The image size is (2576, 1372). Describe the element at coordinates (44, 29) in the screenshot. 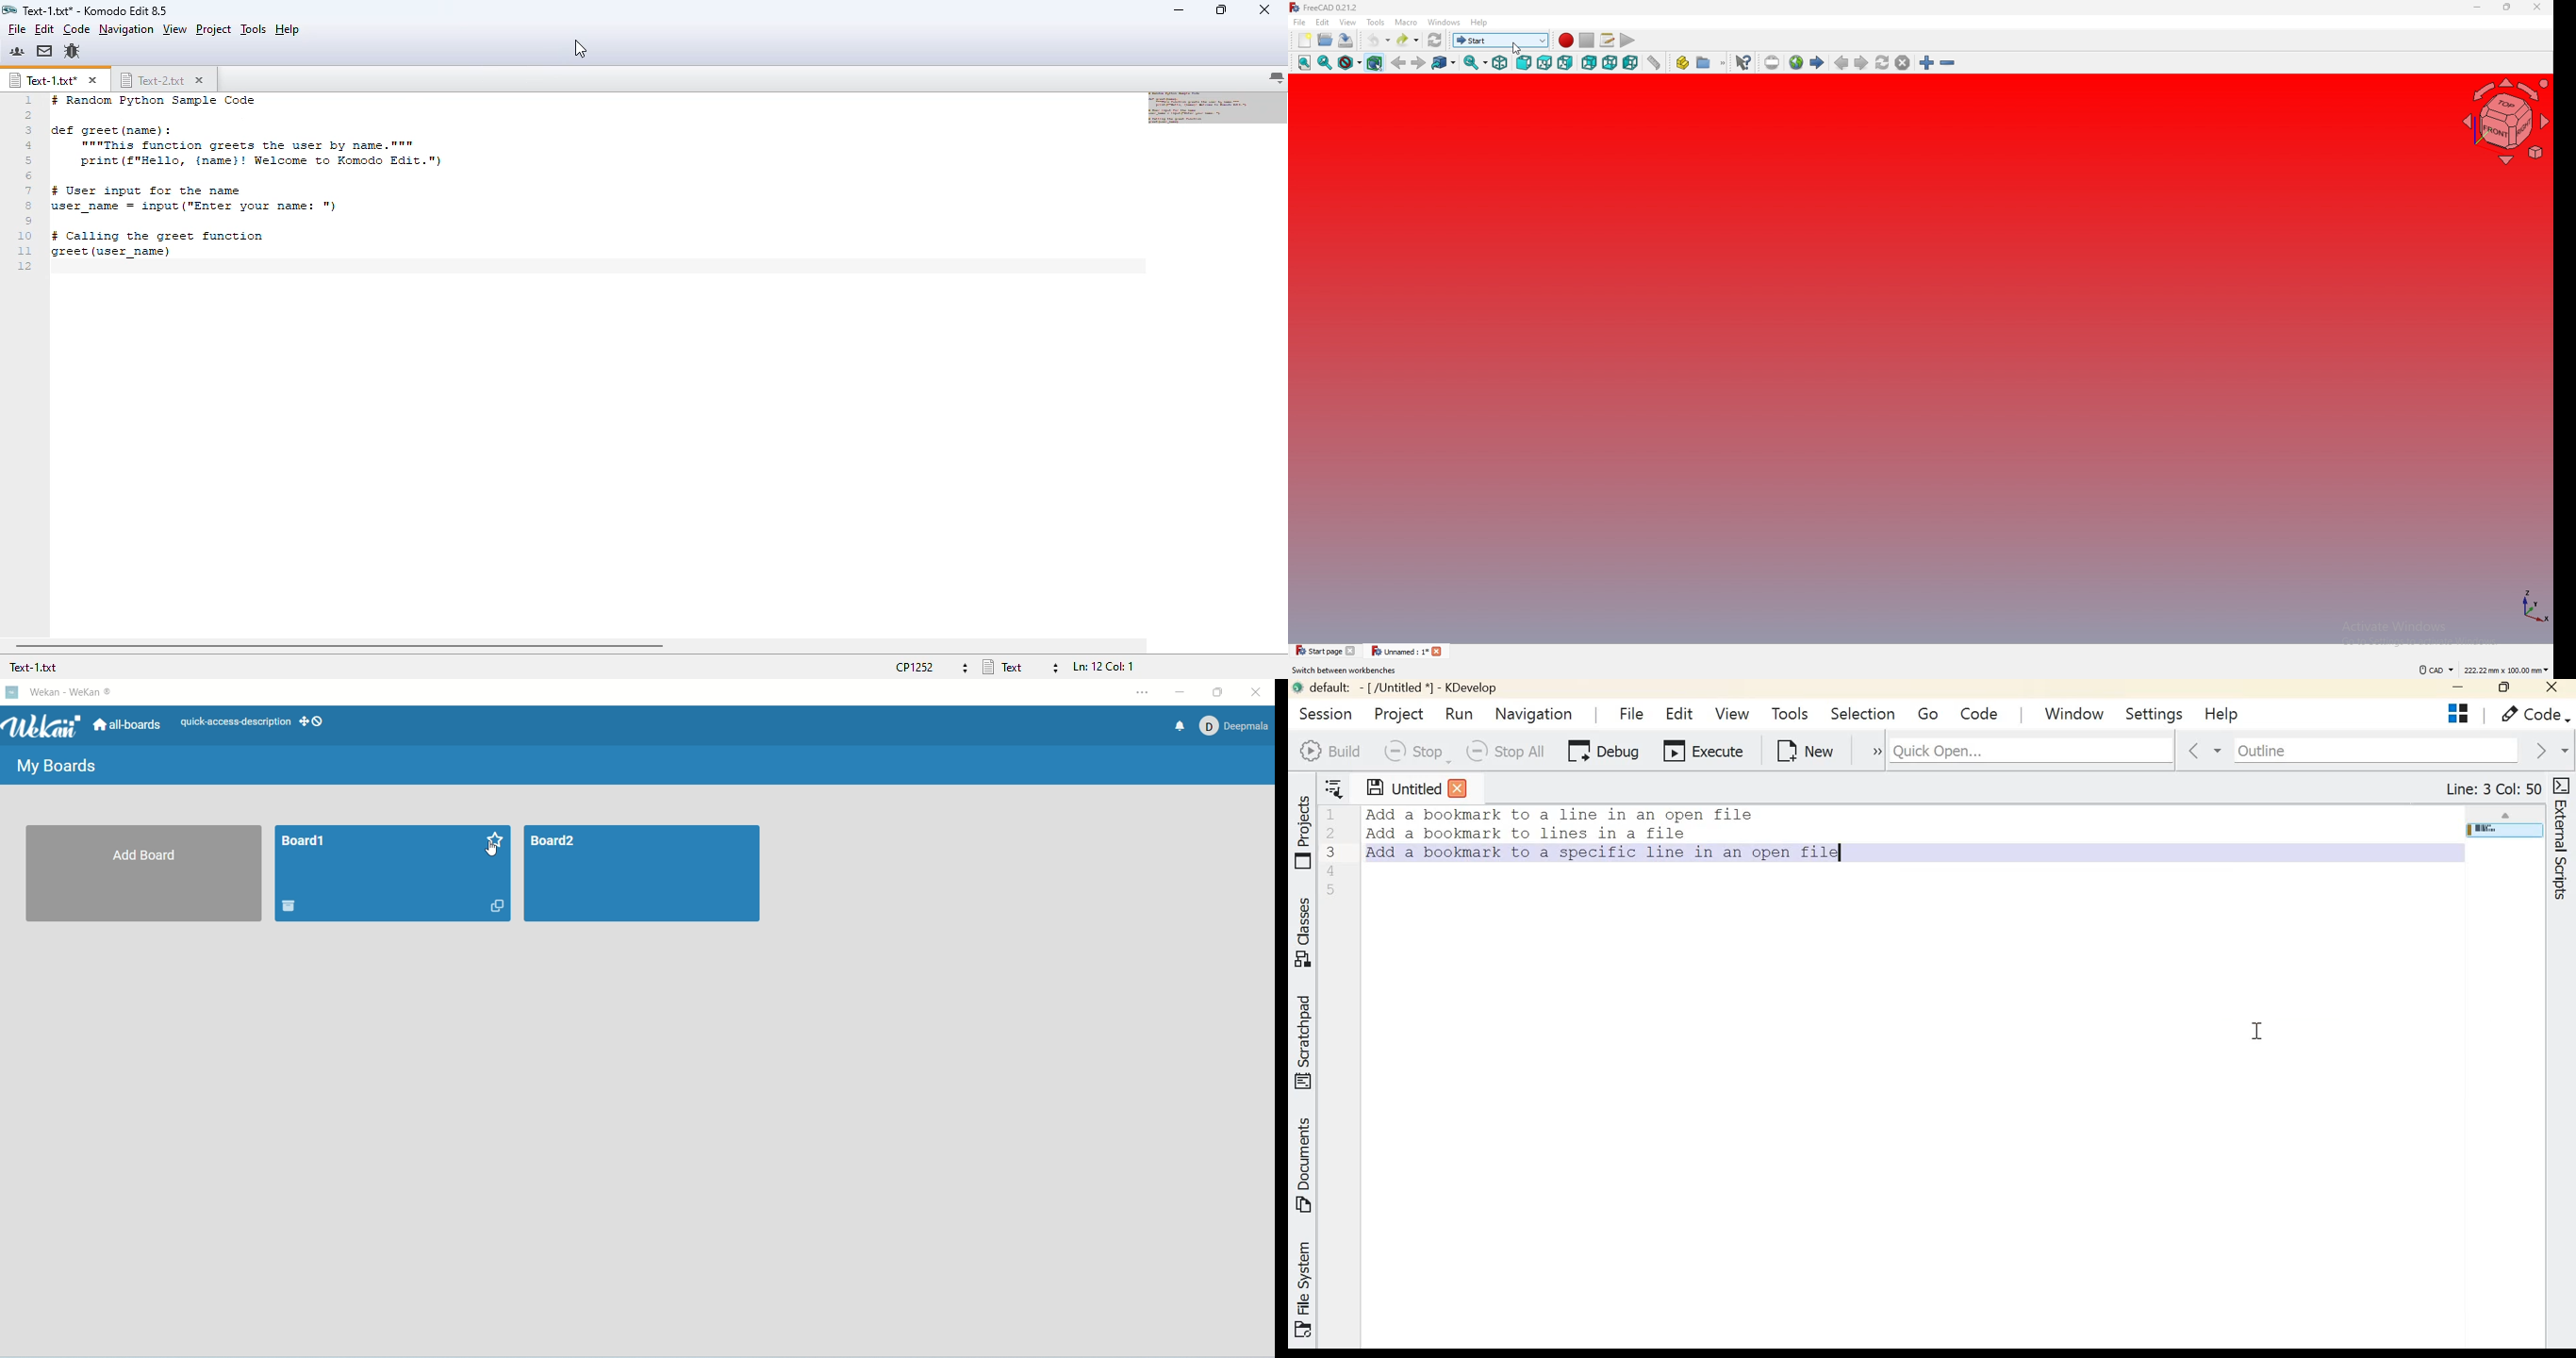

I see `edit` at that location.